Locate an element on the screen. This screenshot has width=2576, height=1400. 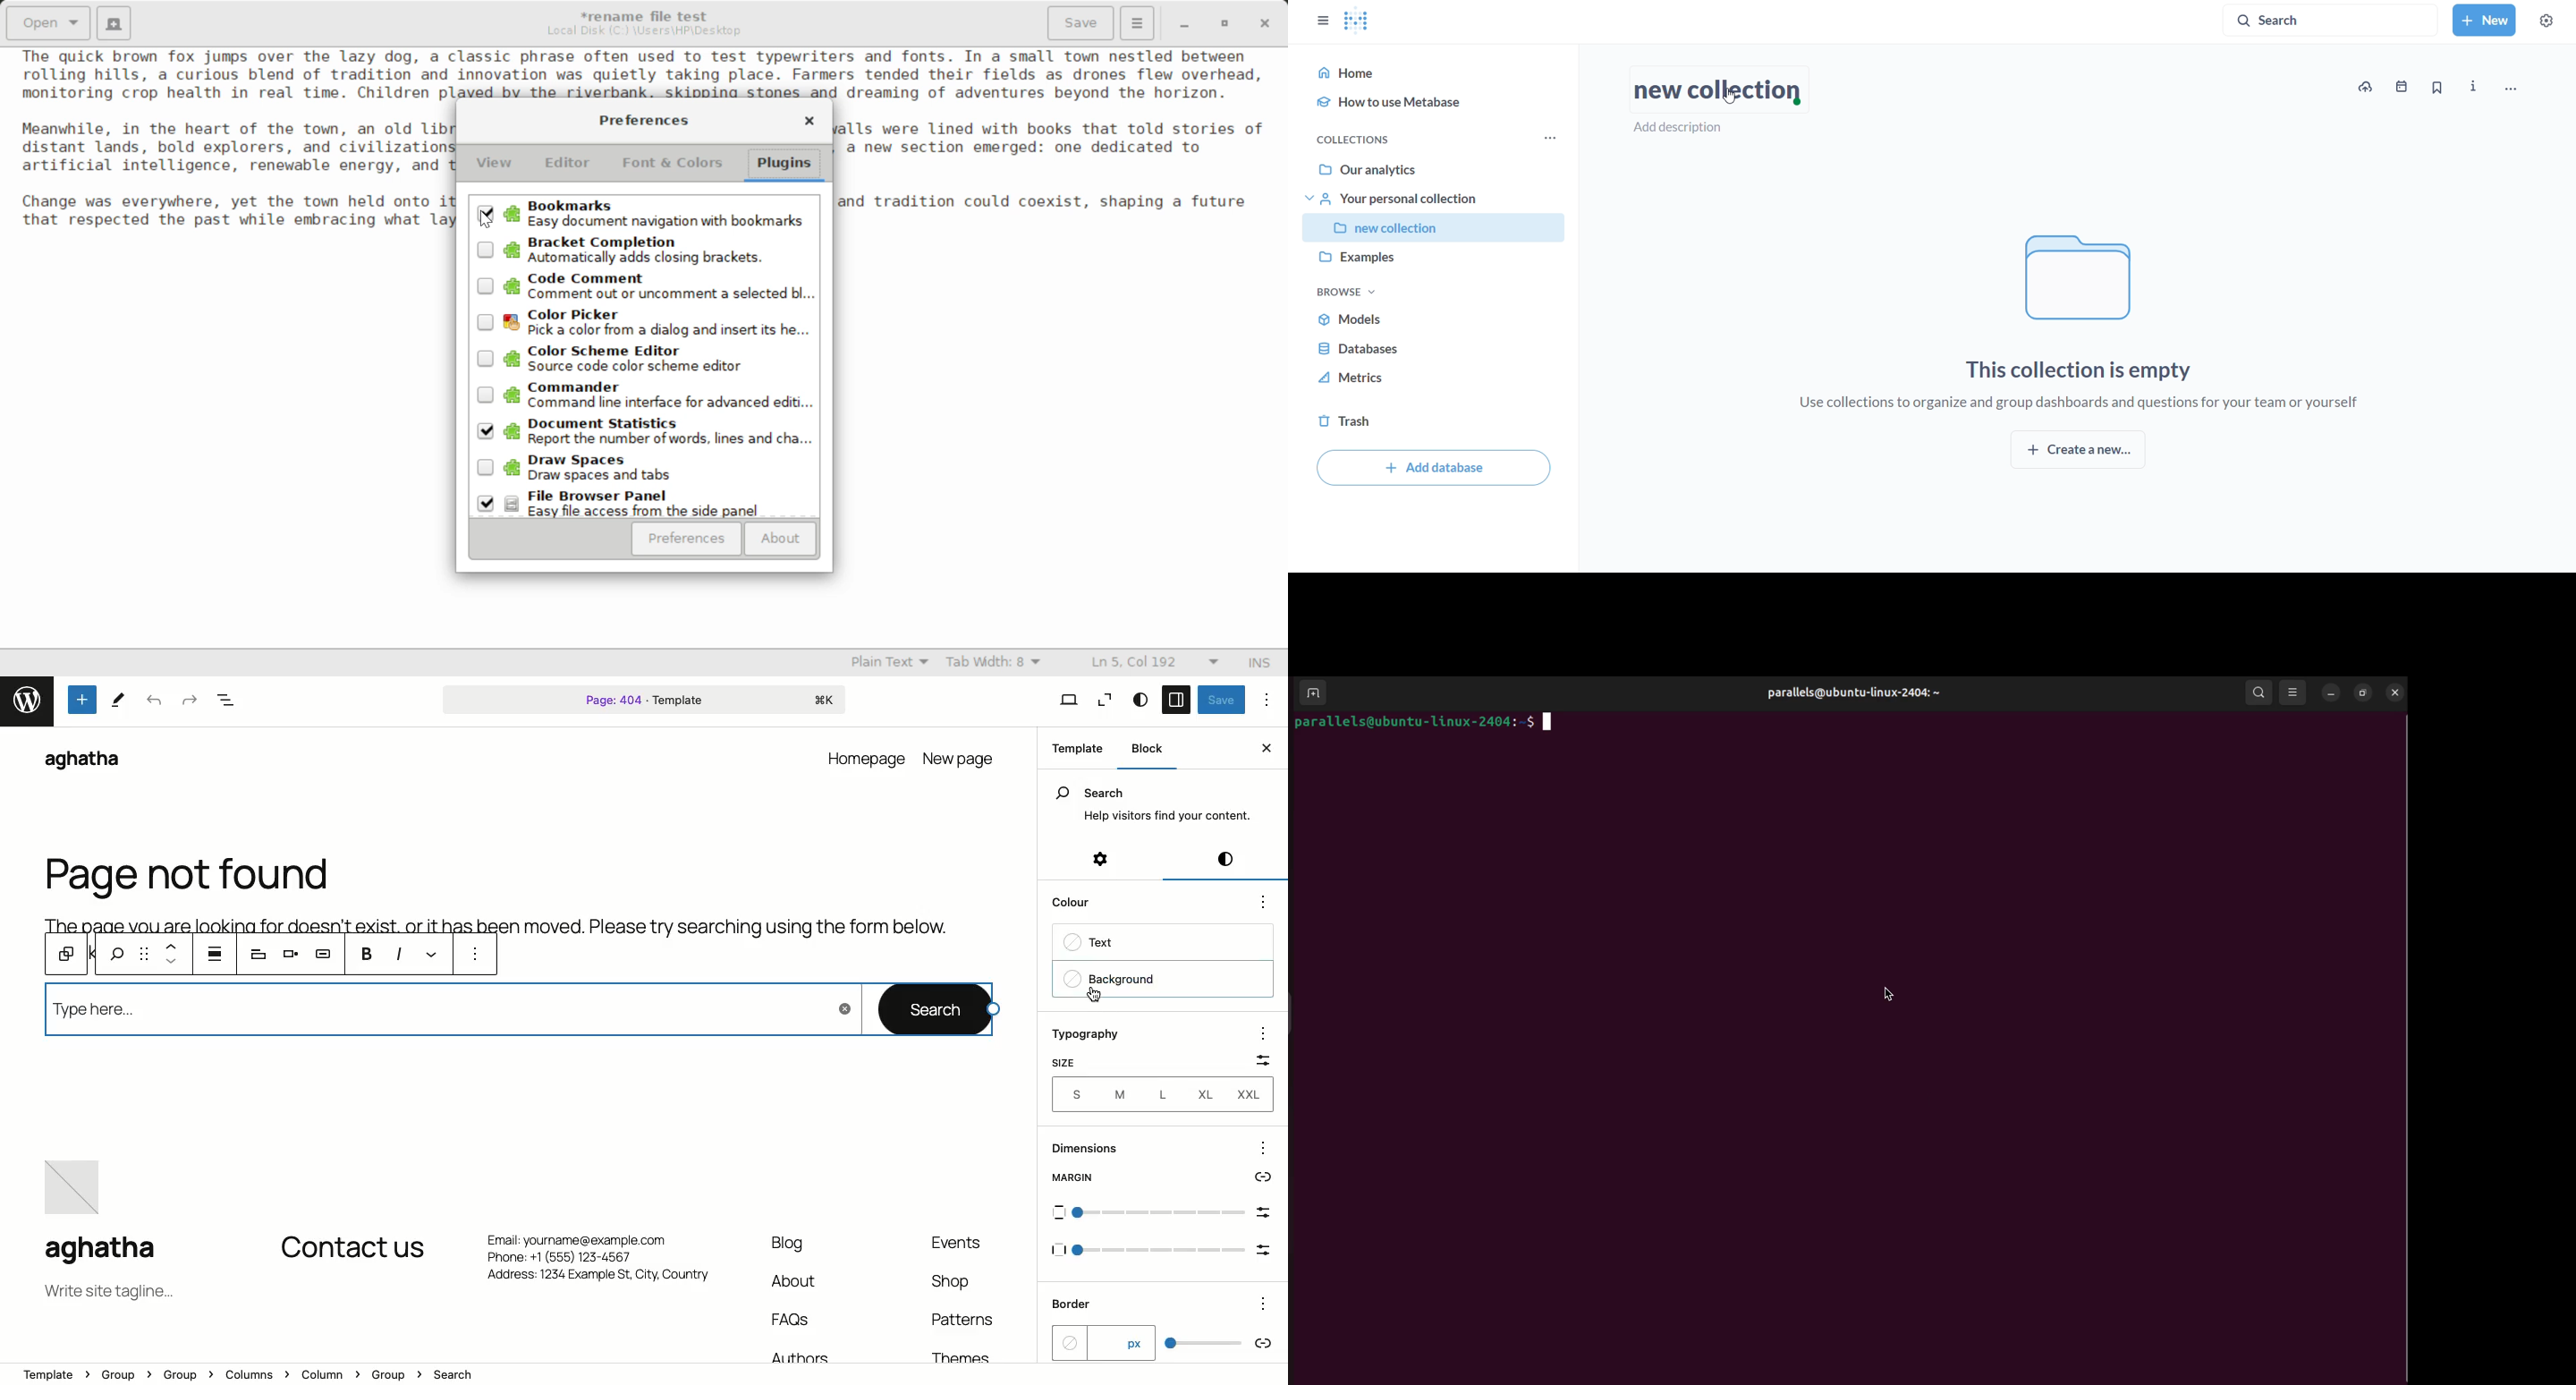
Location is located at coordinates (645, 1376).